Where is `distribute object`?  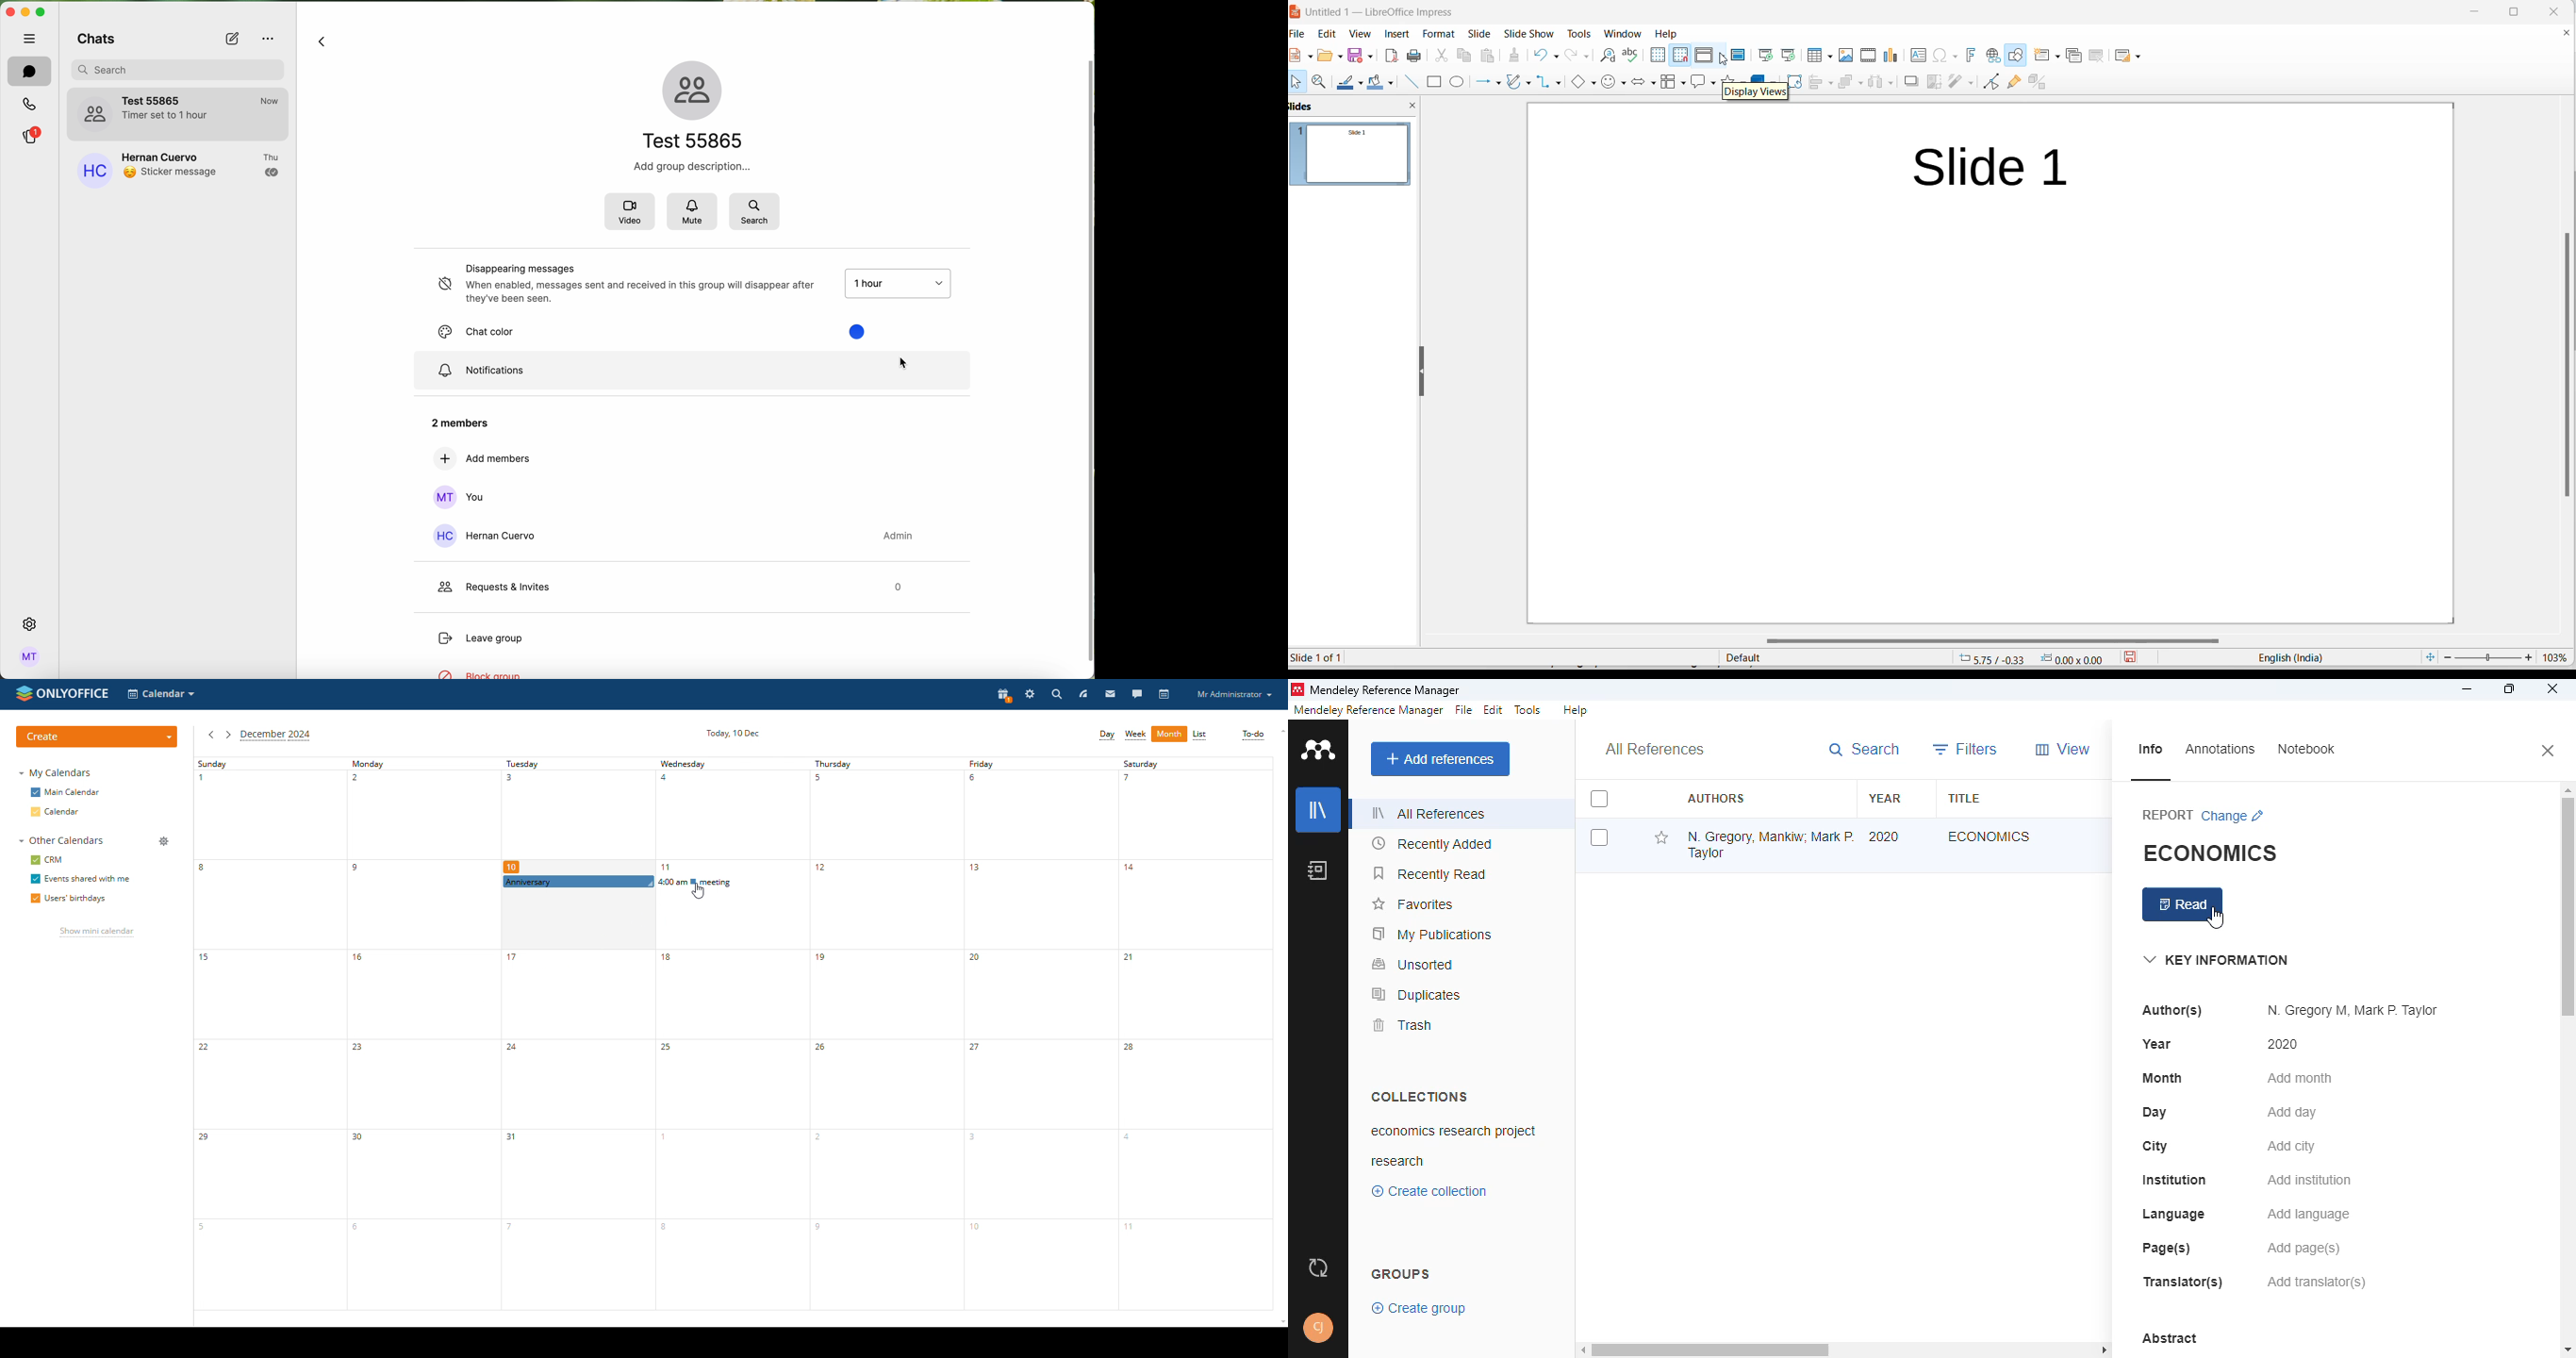
distribute object is located at coordinates (1874, 84).